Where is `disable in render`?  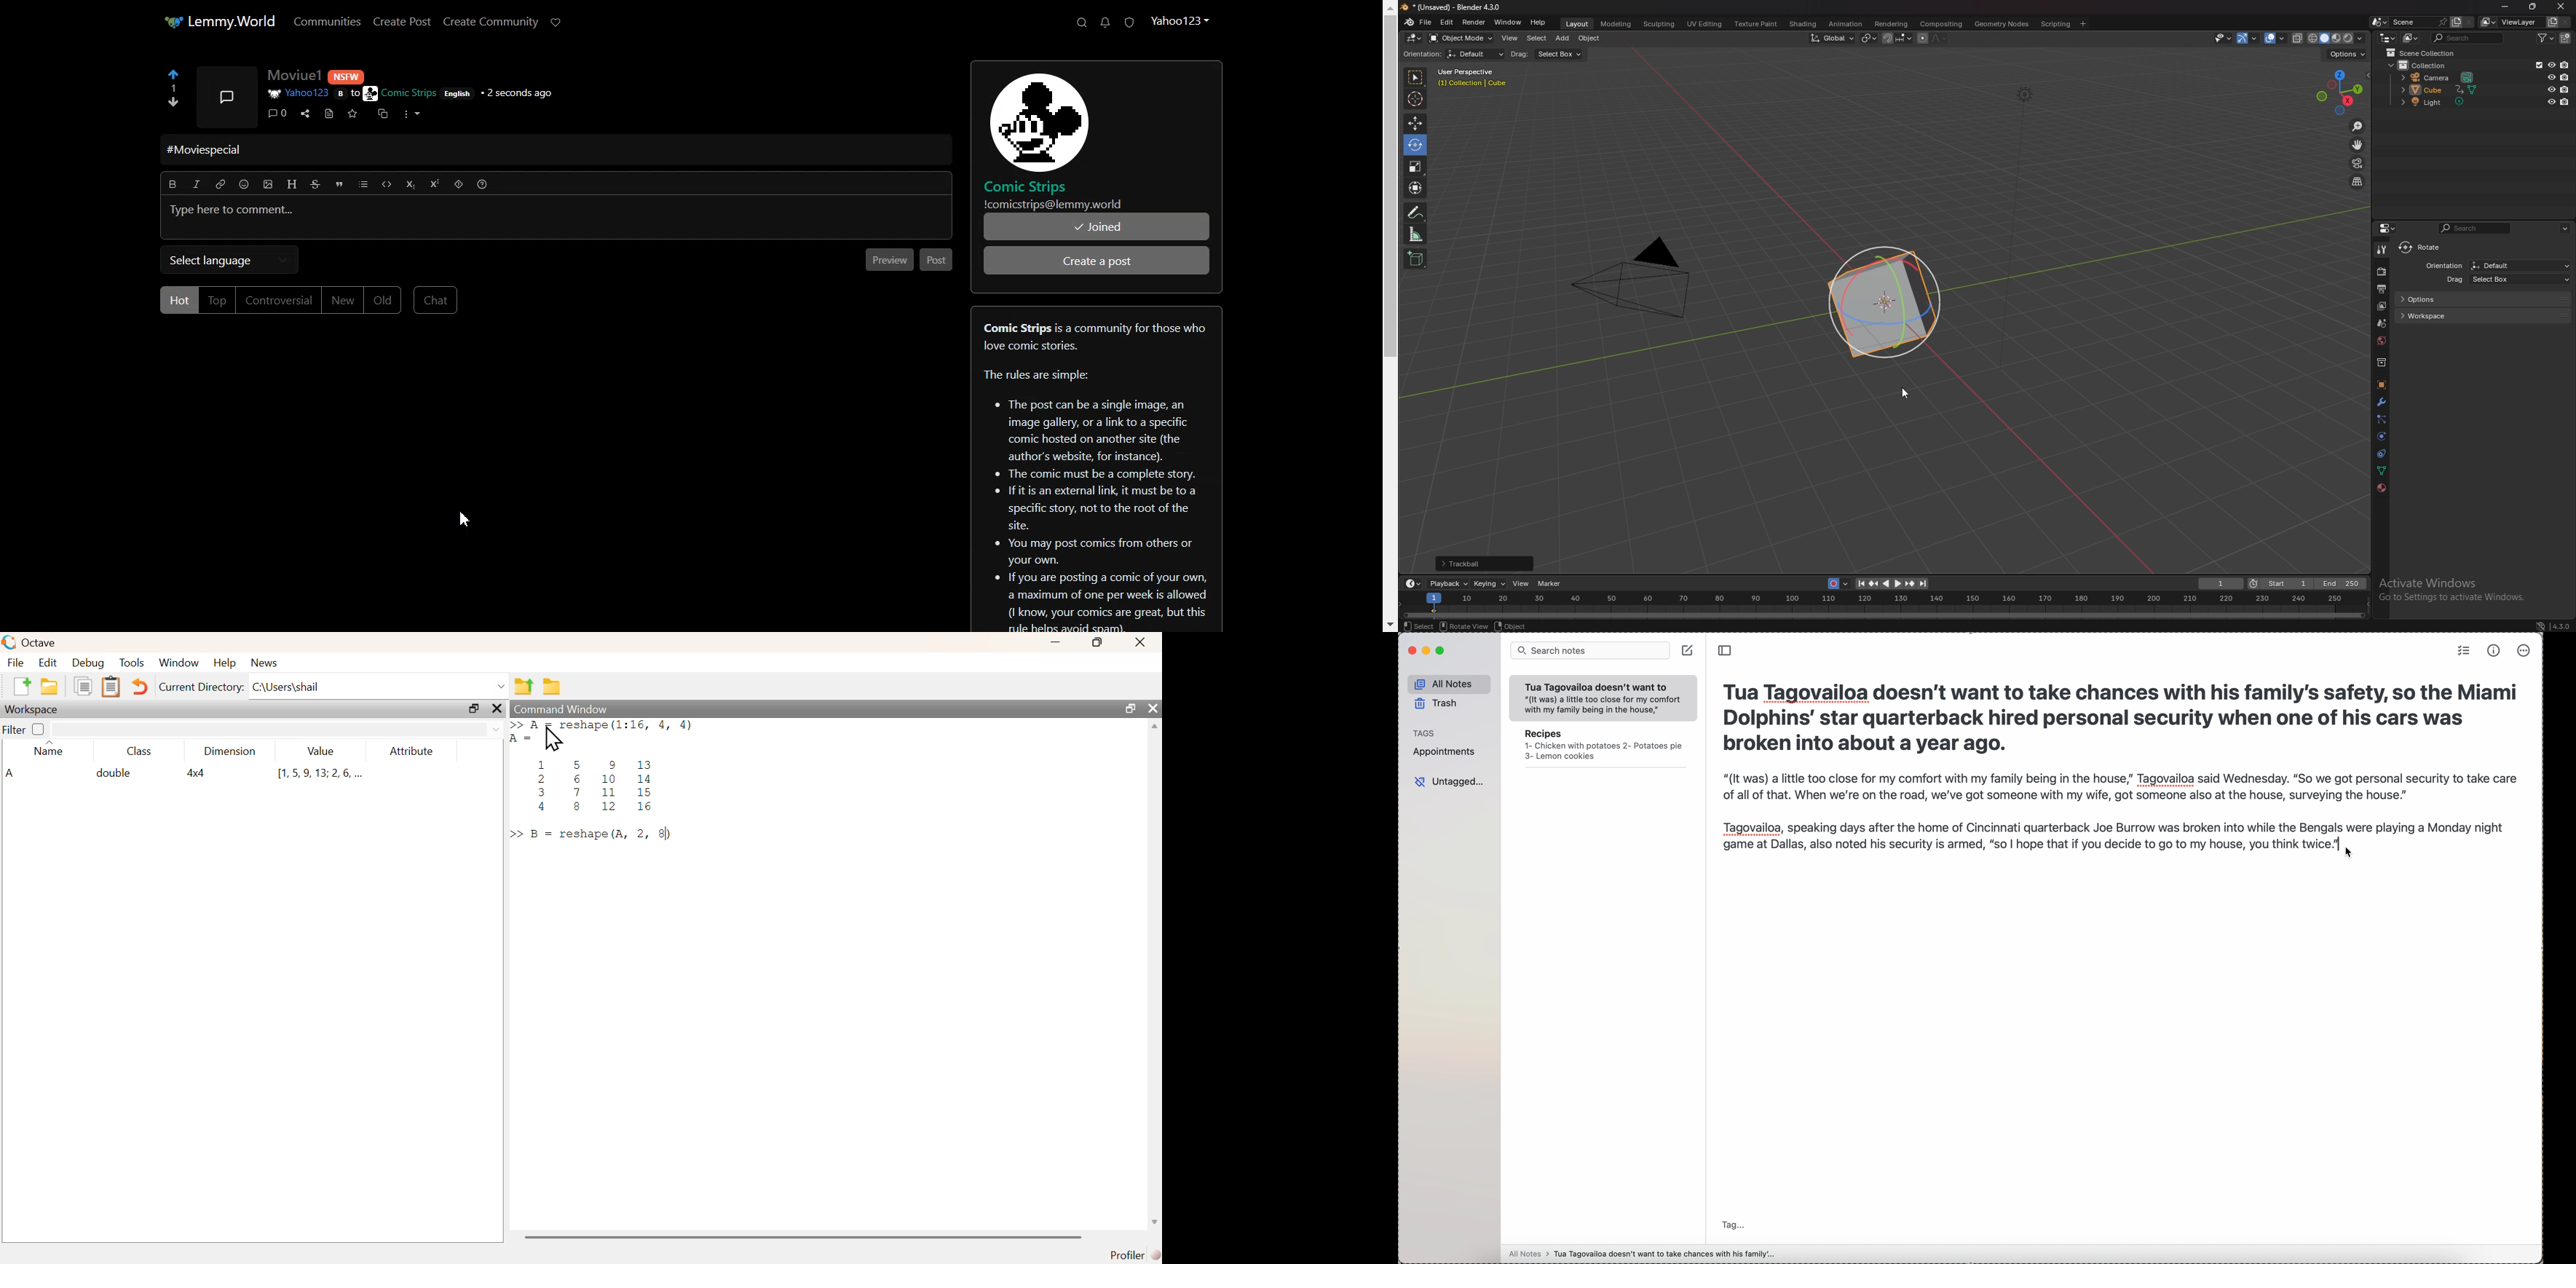
disable in render is located at coordinates (2564, 76).